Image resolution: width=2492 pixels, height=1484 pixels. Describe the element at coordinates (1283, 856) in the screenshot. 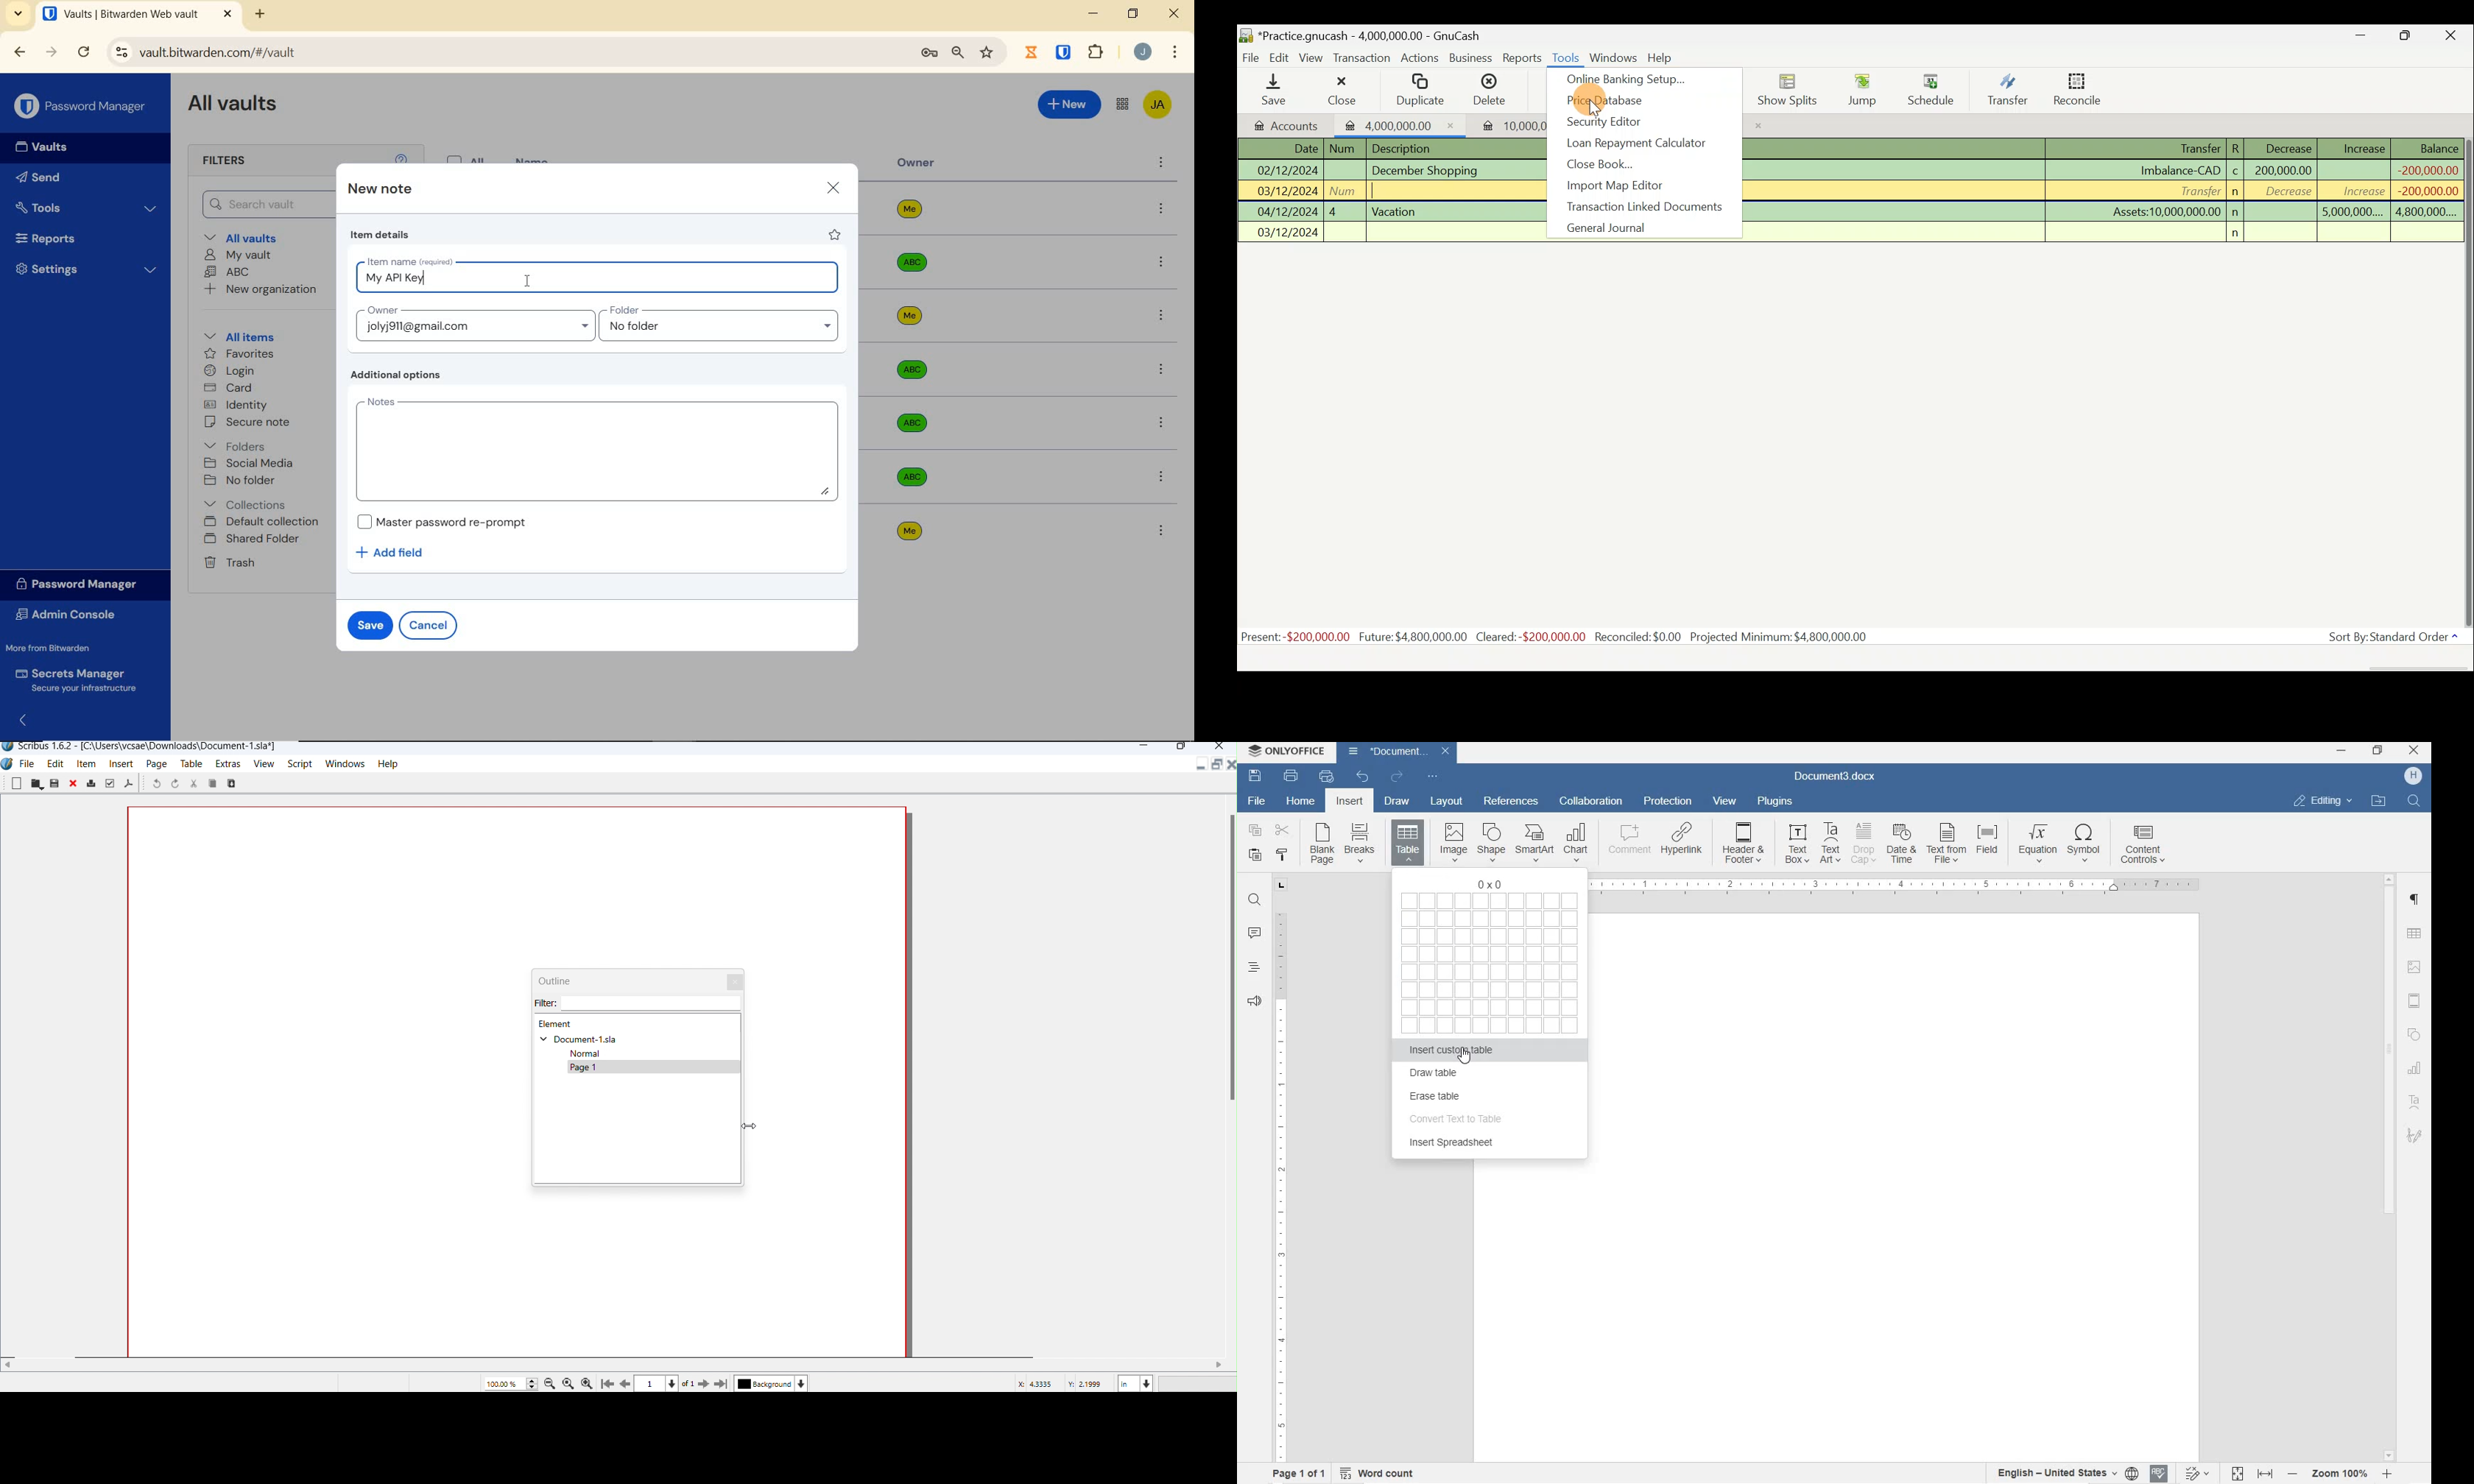

I see `COPY STYLE` at that location.